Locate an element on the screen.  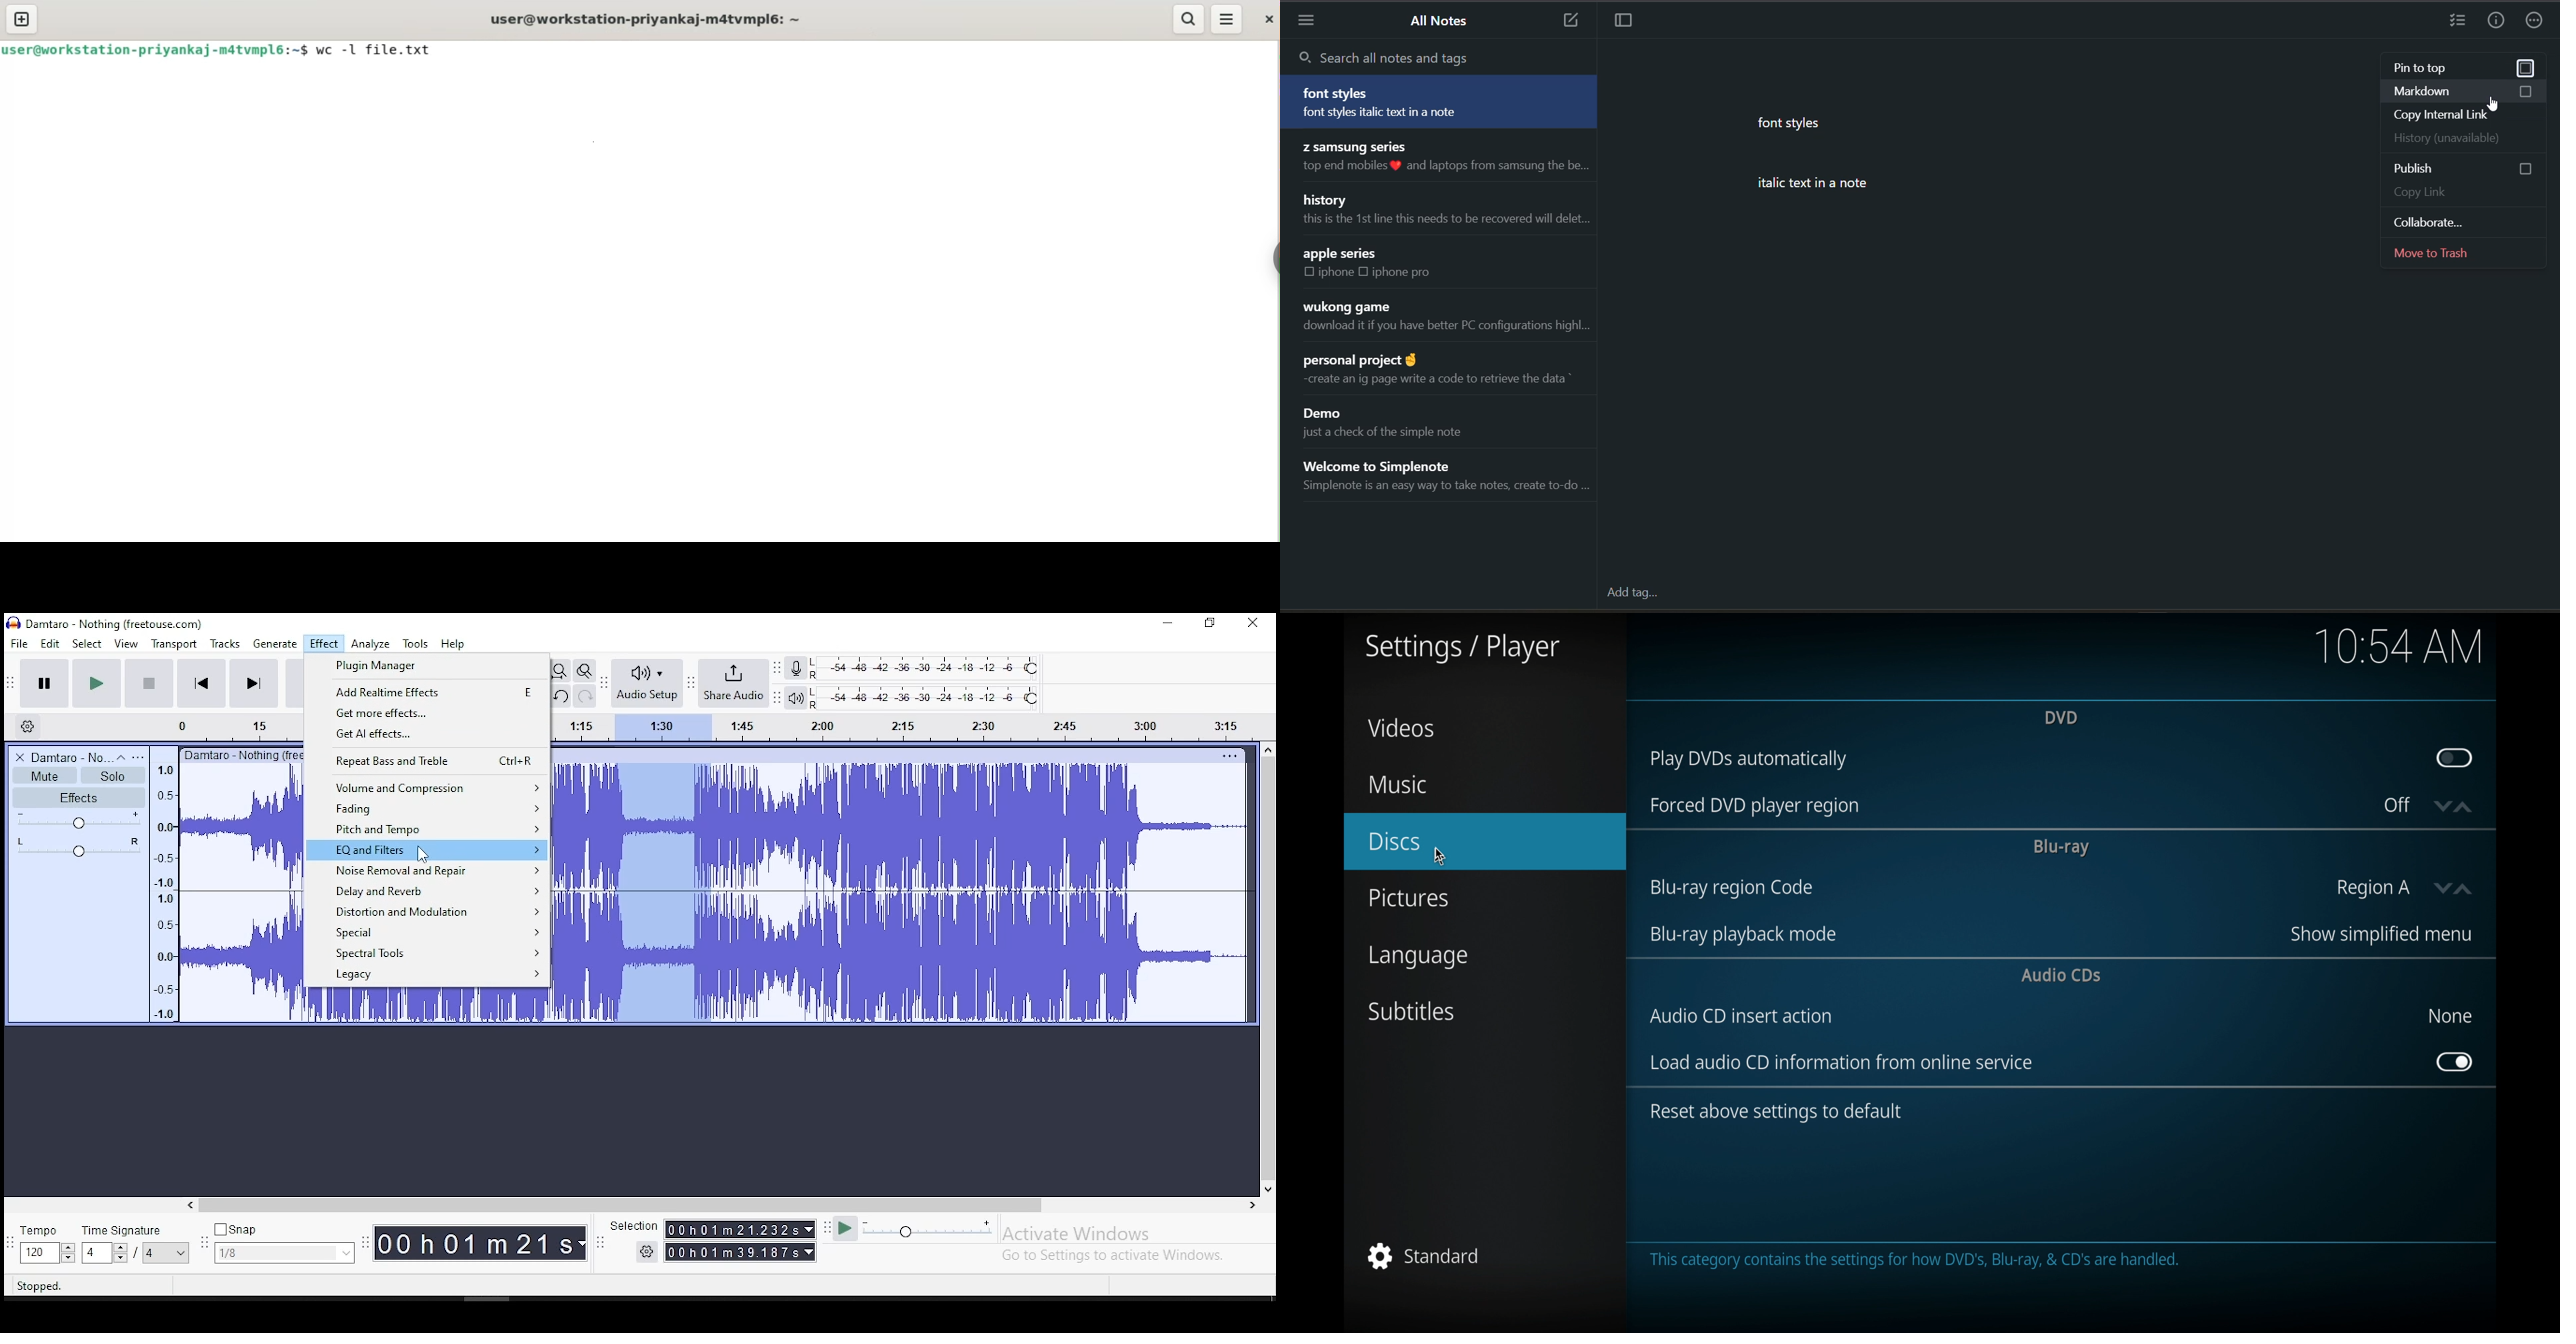
Snap is located at coordinates (284, 1230).